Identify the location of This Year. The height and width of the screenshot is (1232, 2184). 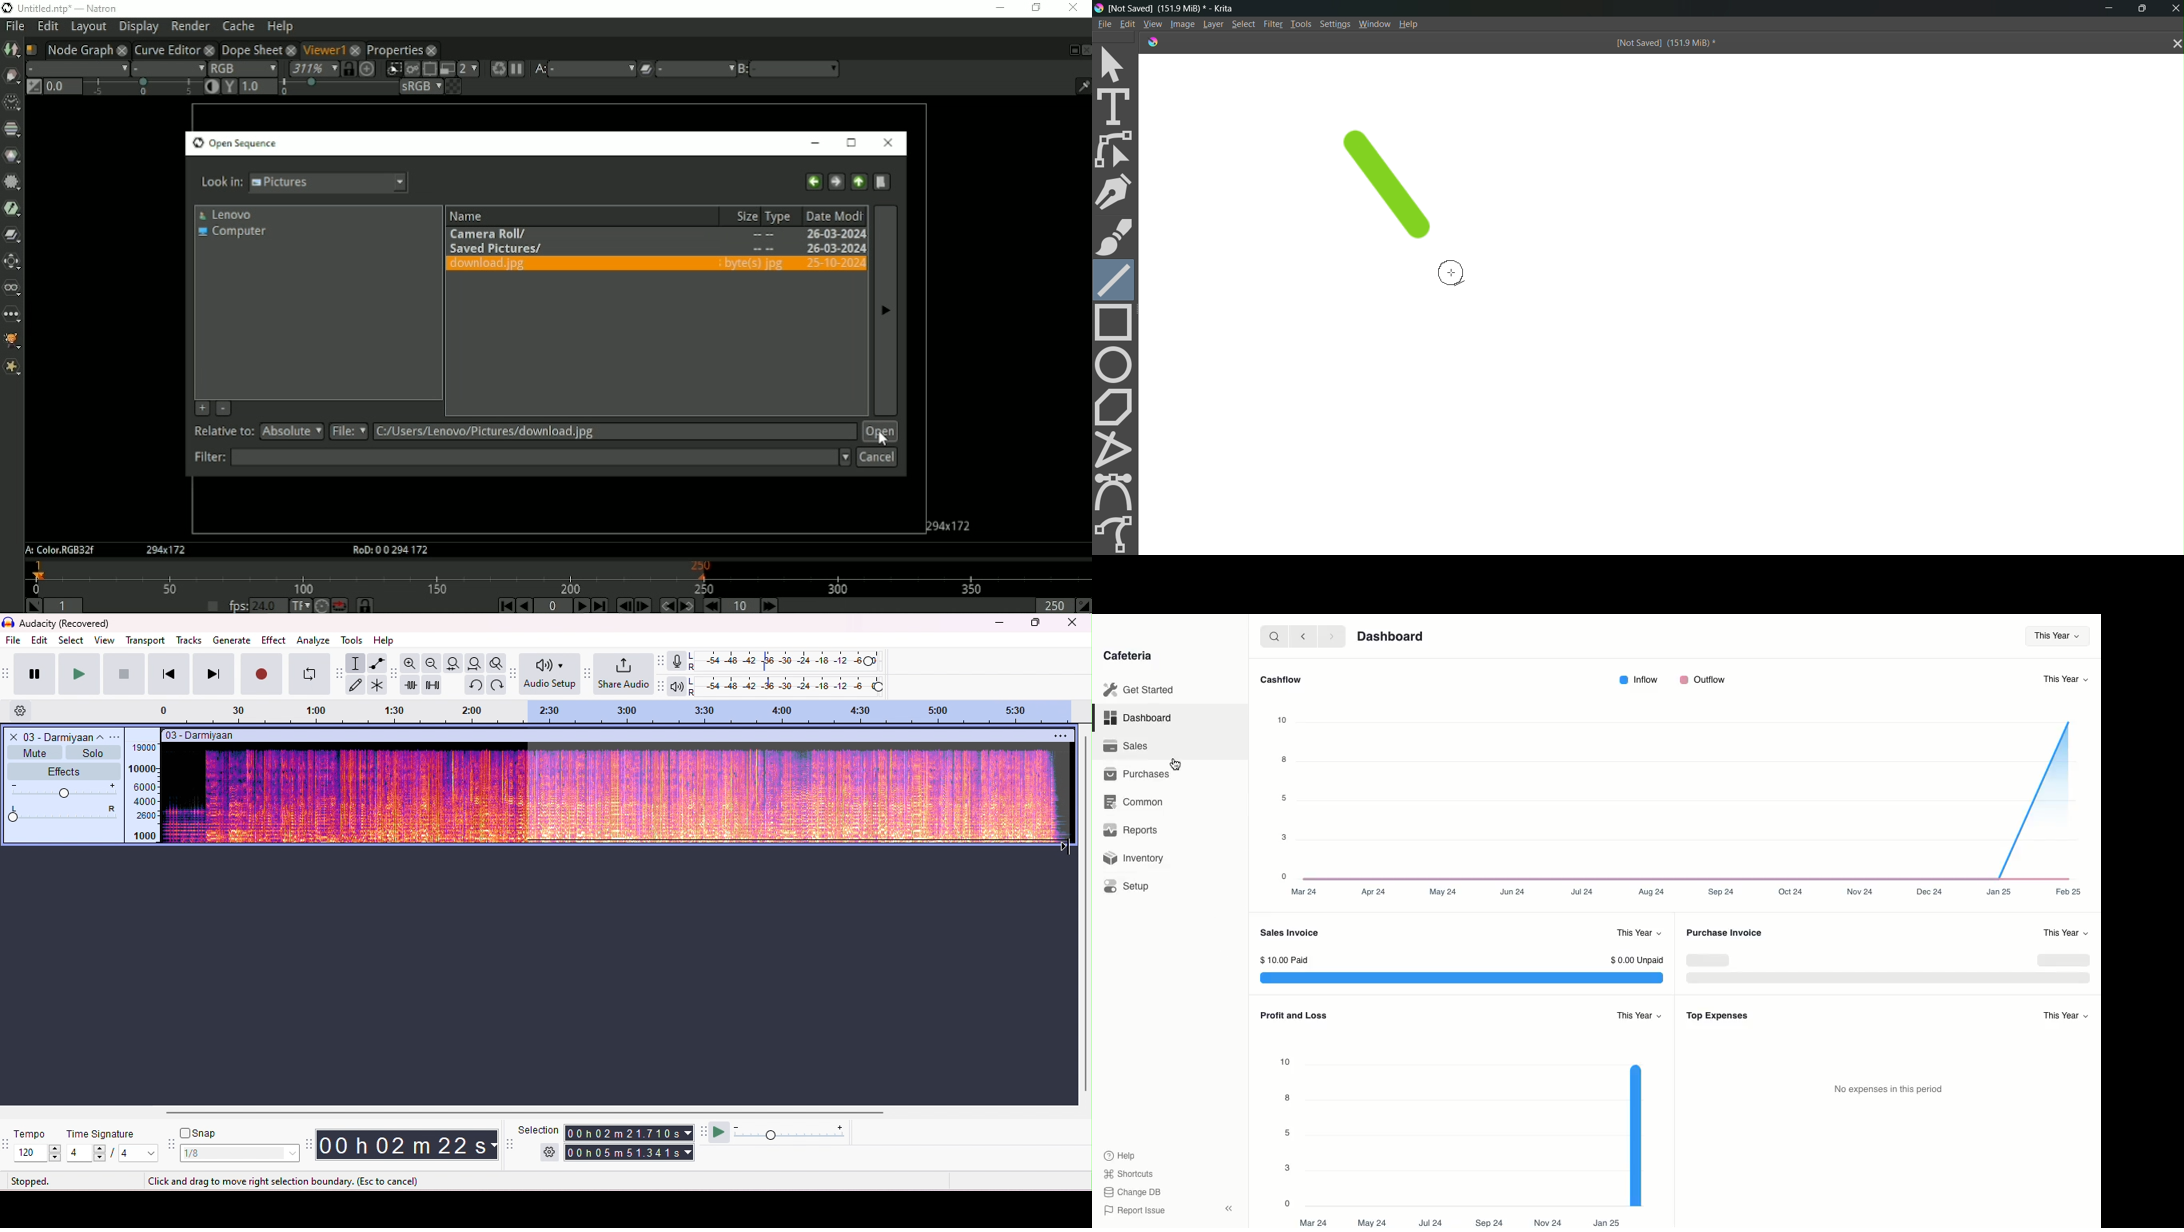
(1638, 930).